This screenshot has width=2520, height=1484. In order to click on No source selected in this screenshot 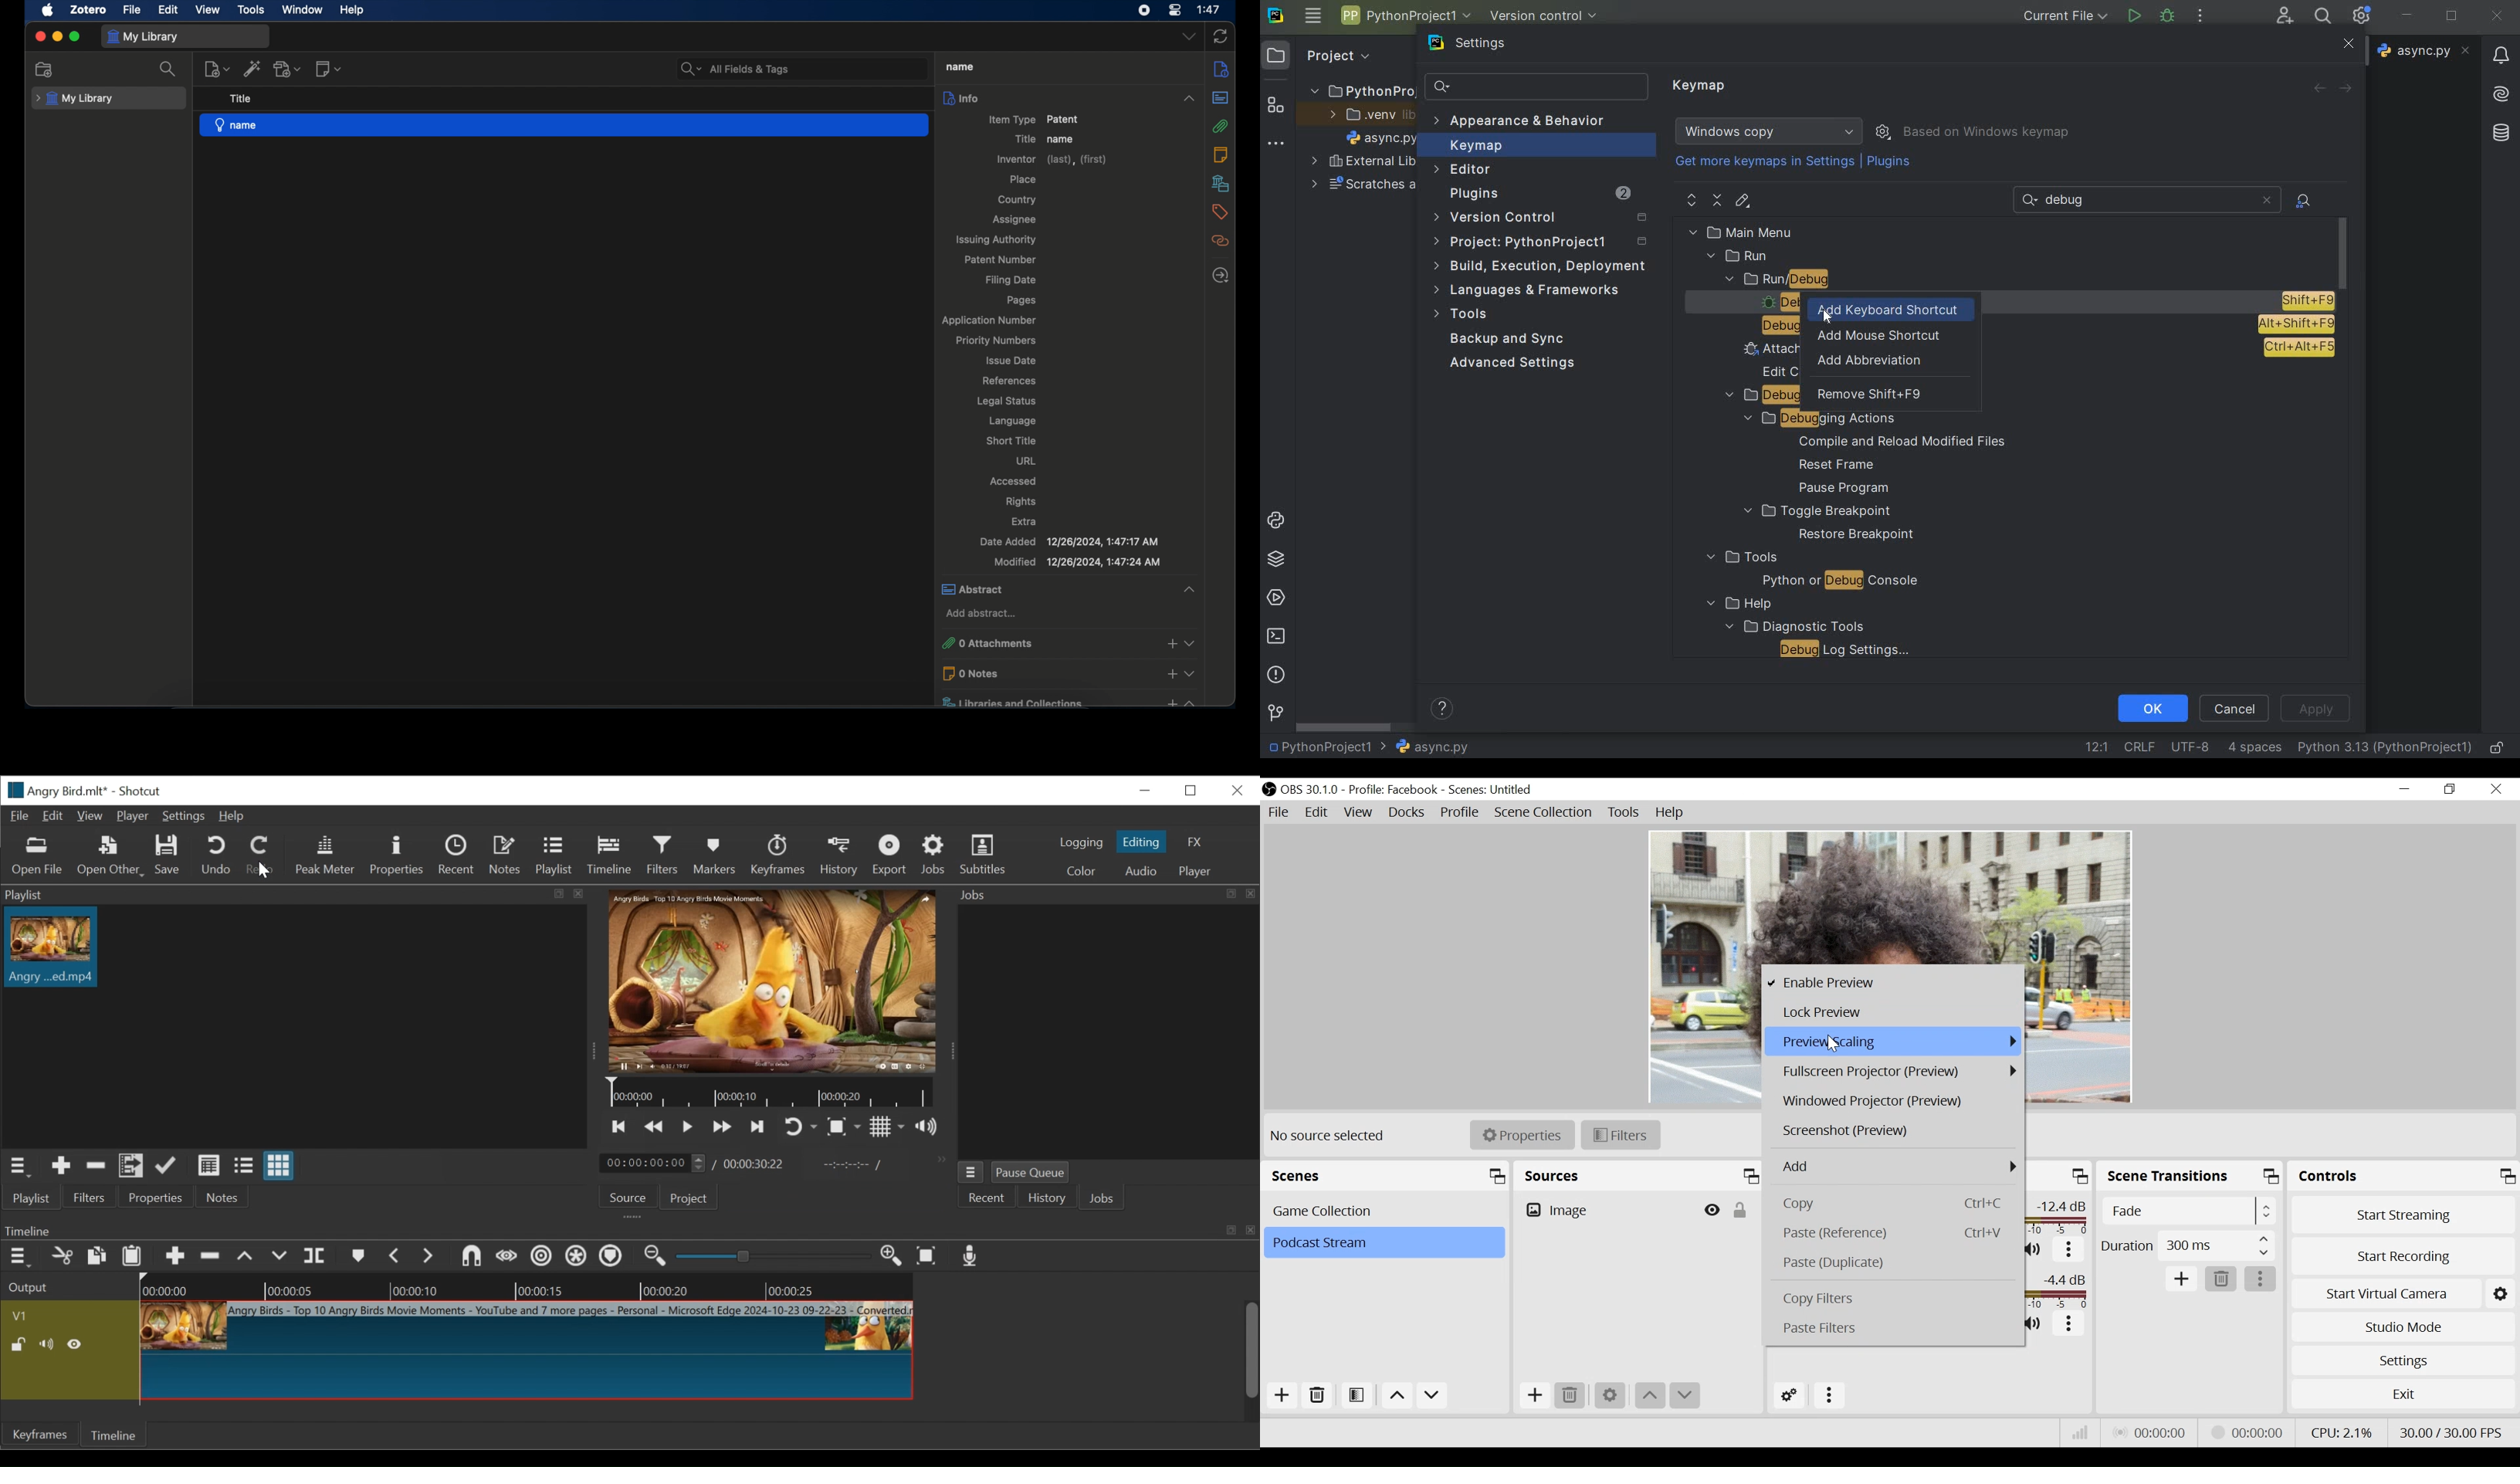, I will do `click(1329, 1136)`.